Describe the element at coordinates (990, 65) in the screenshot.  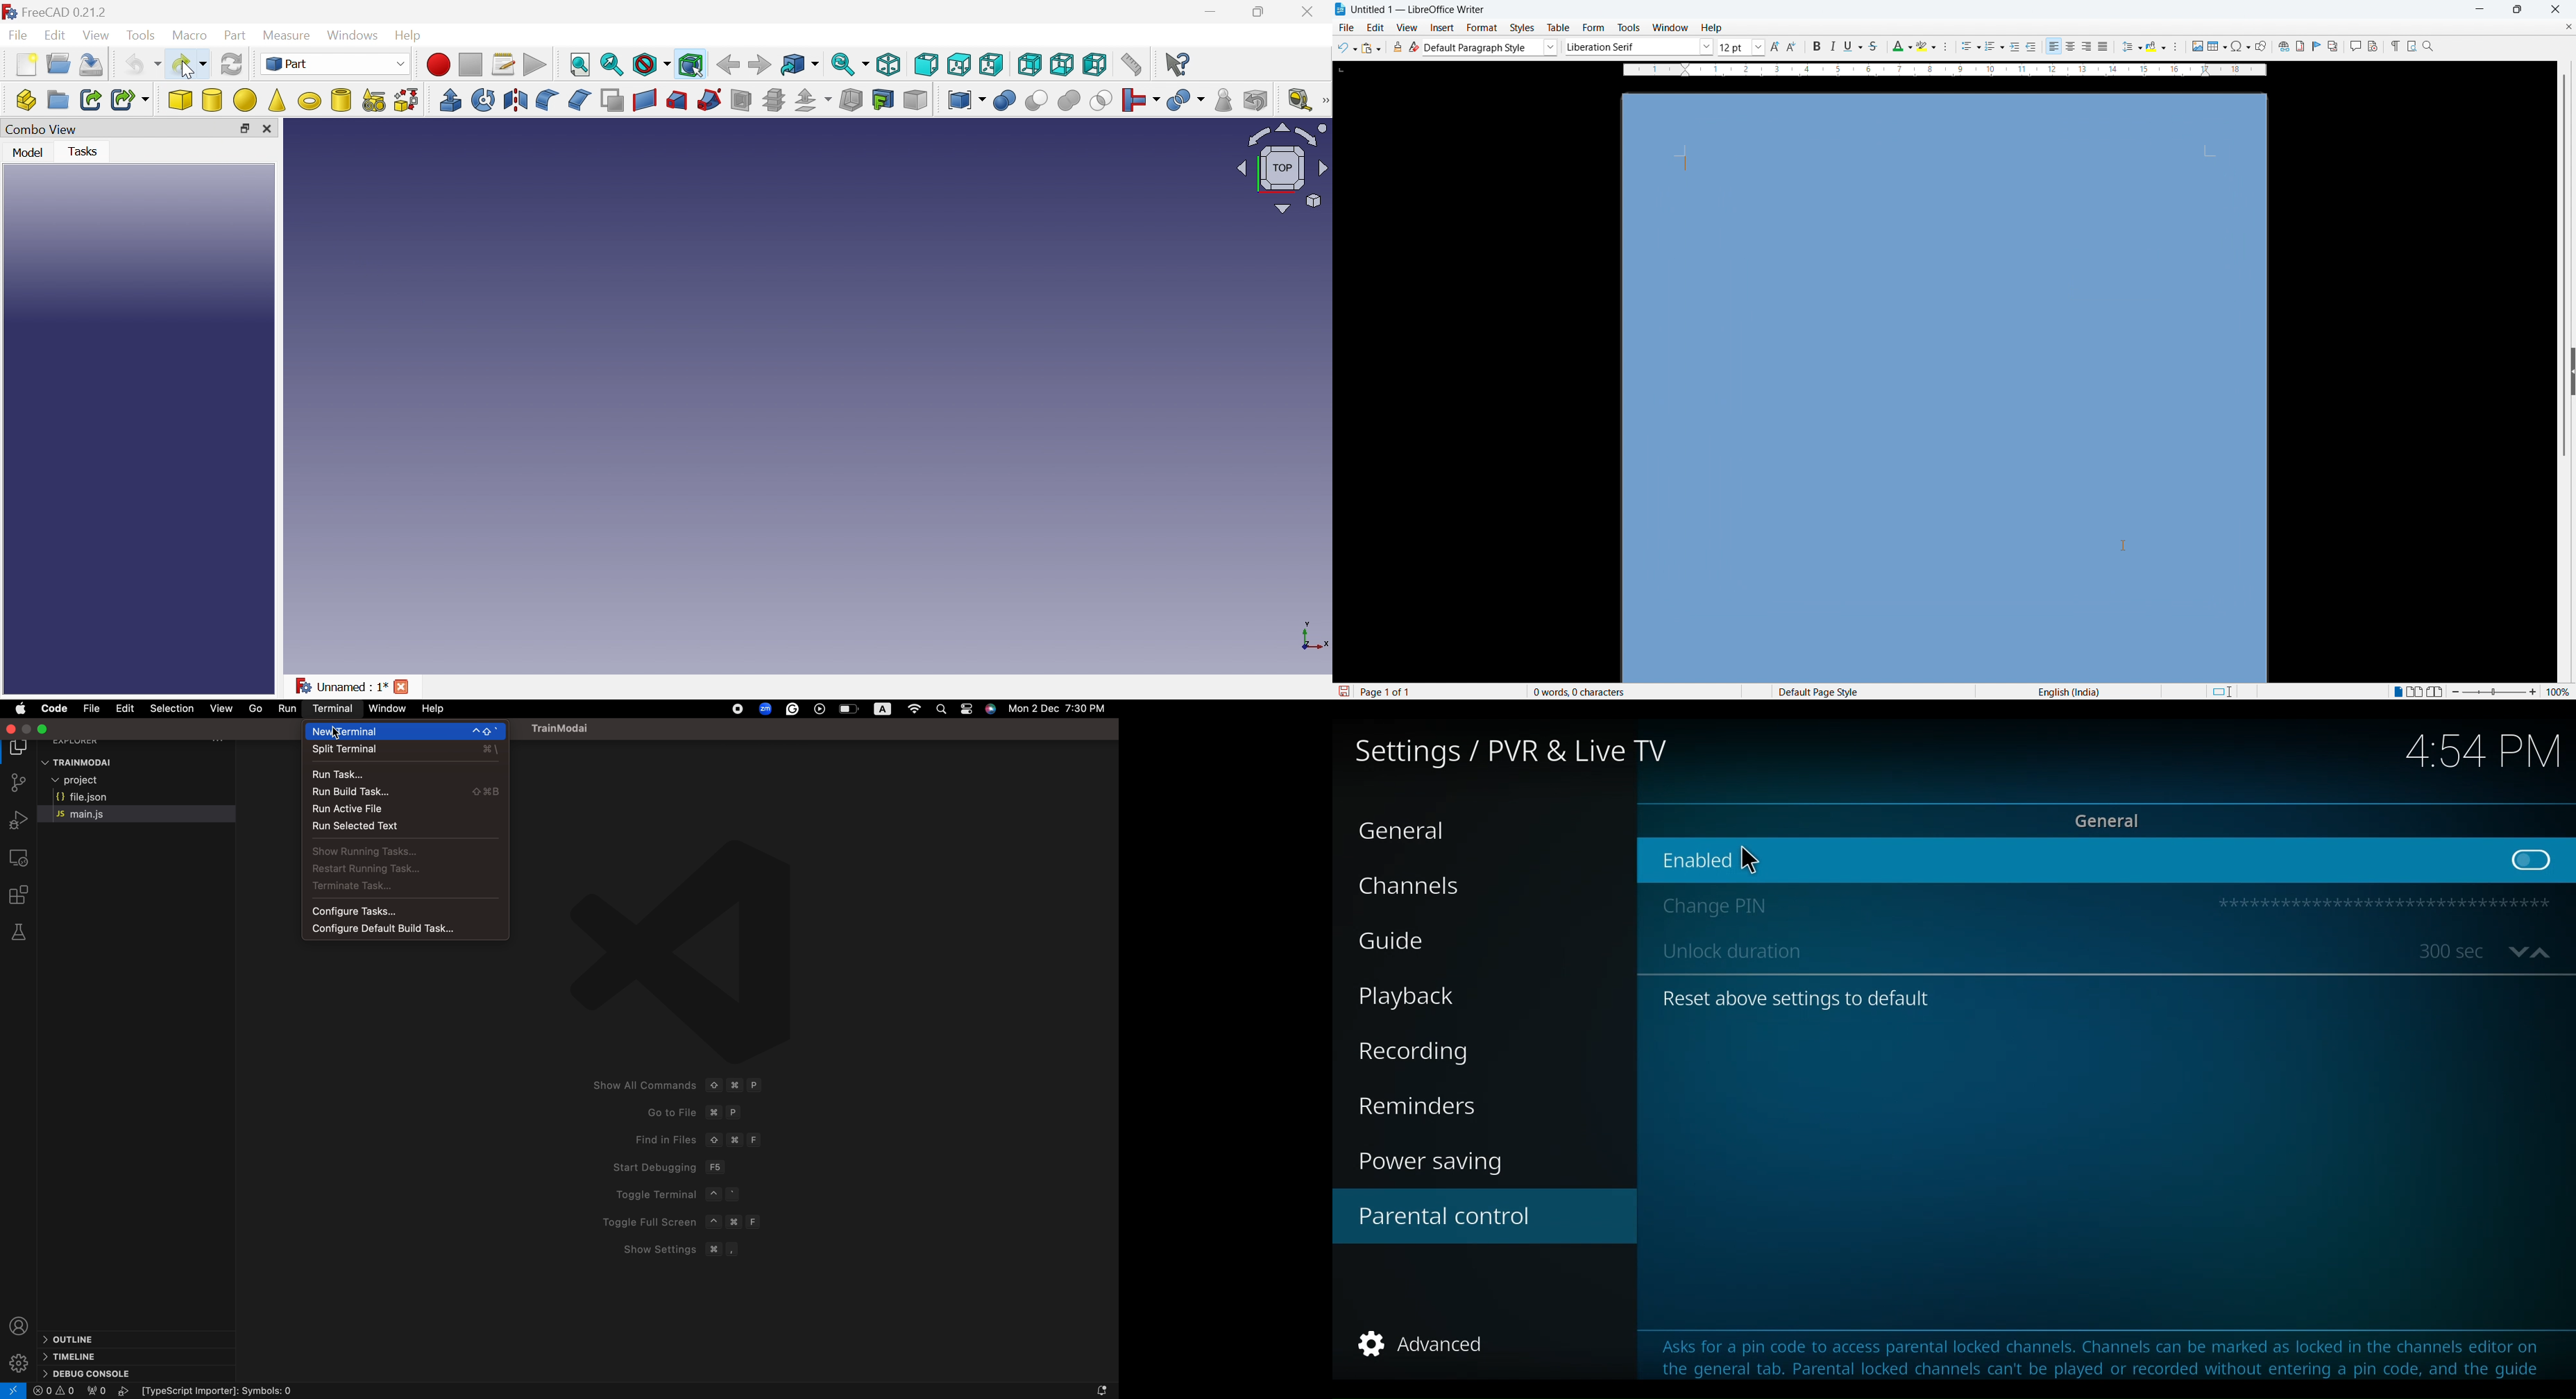
I see `Top` at that location.